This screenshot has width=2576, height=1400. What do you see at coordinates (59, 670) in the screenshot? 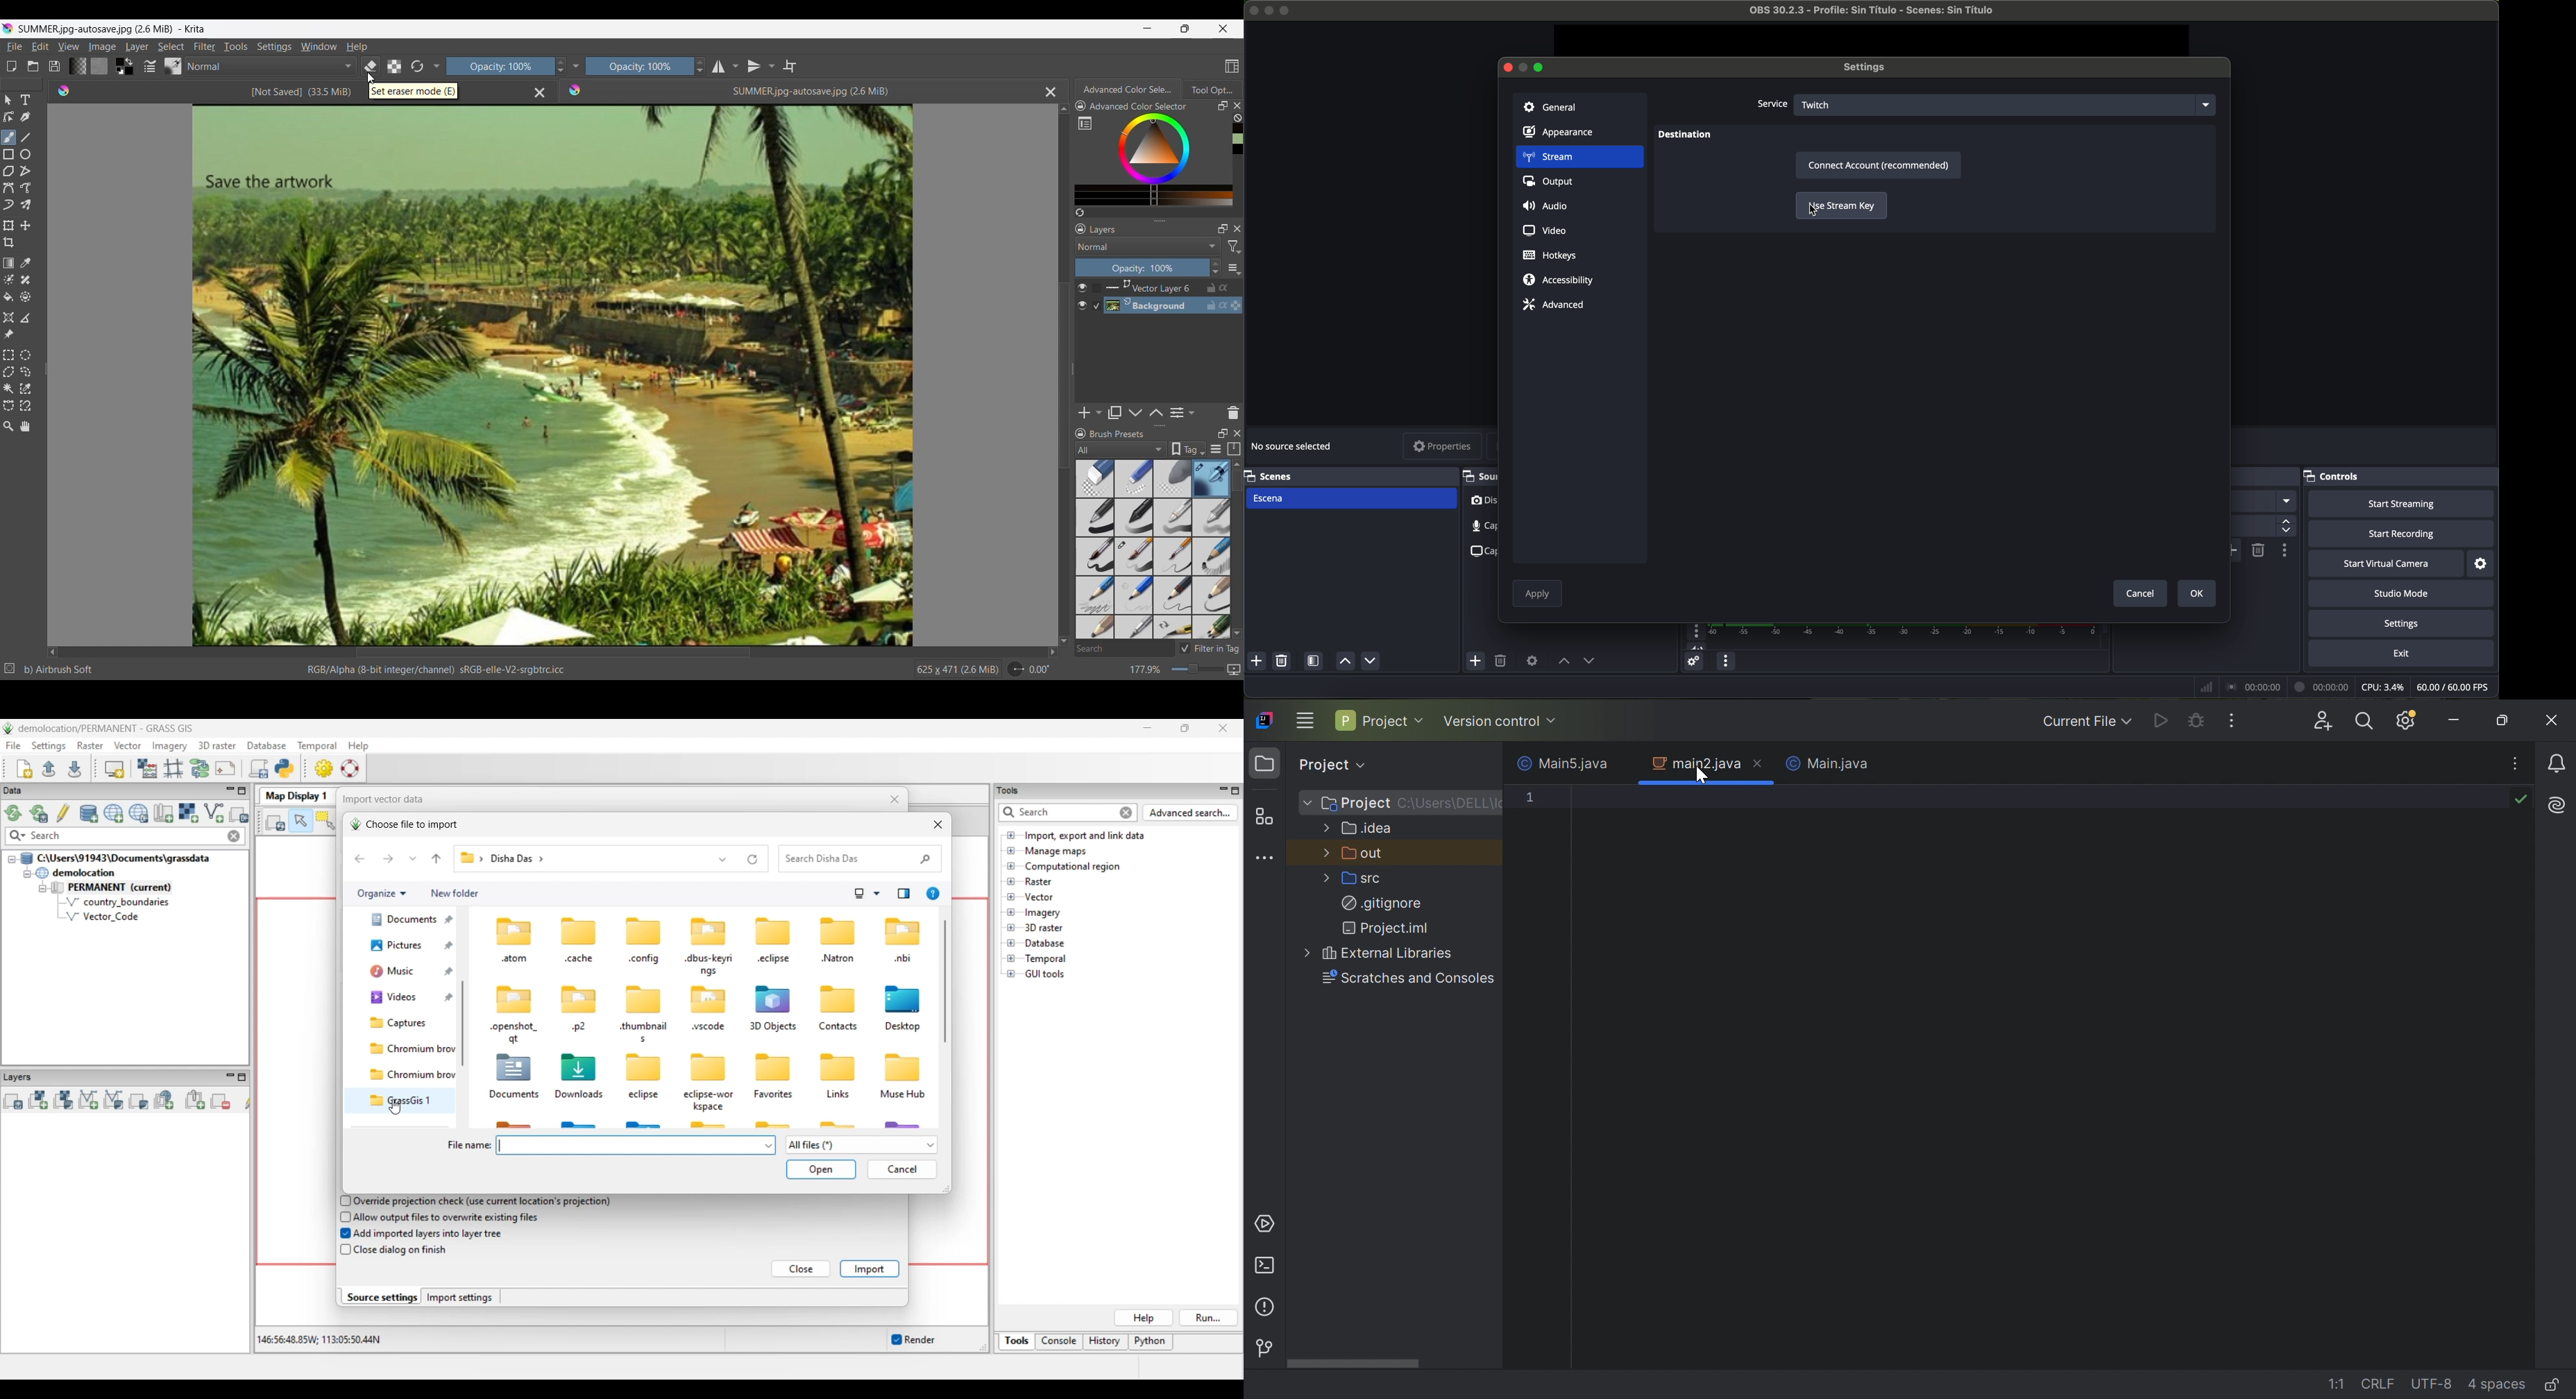
I see `b) Airbrush Soft` at bounding box center [59, 670].